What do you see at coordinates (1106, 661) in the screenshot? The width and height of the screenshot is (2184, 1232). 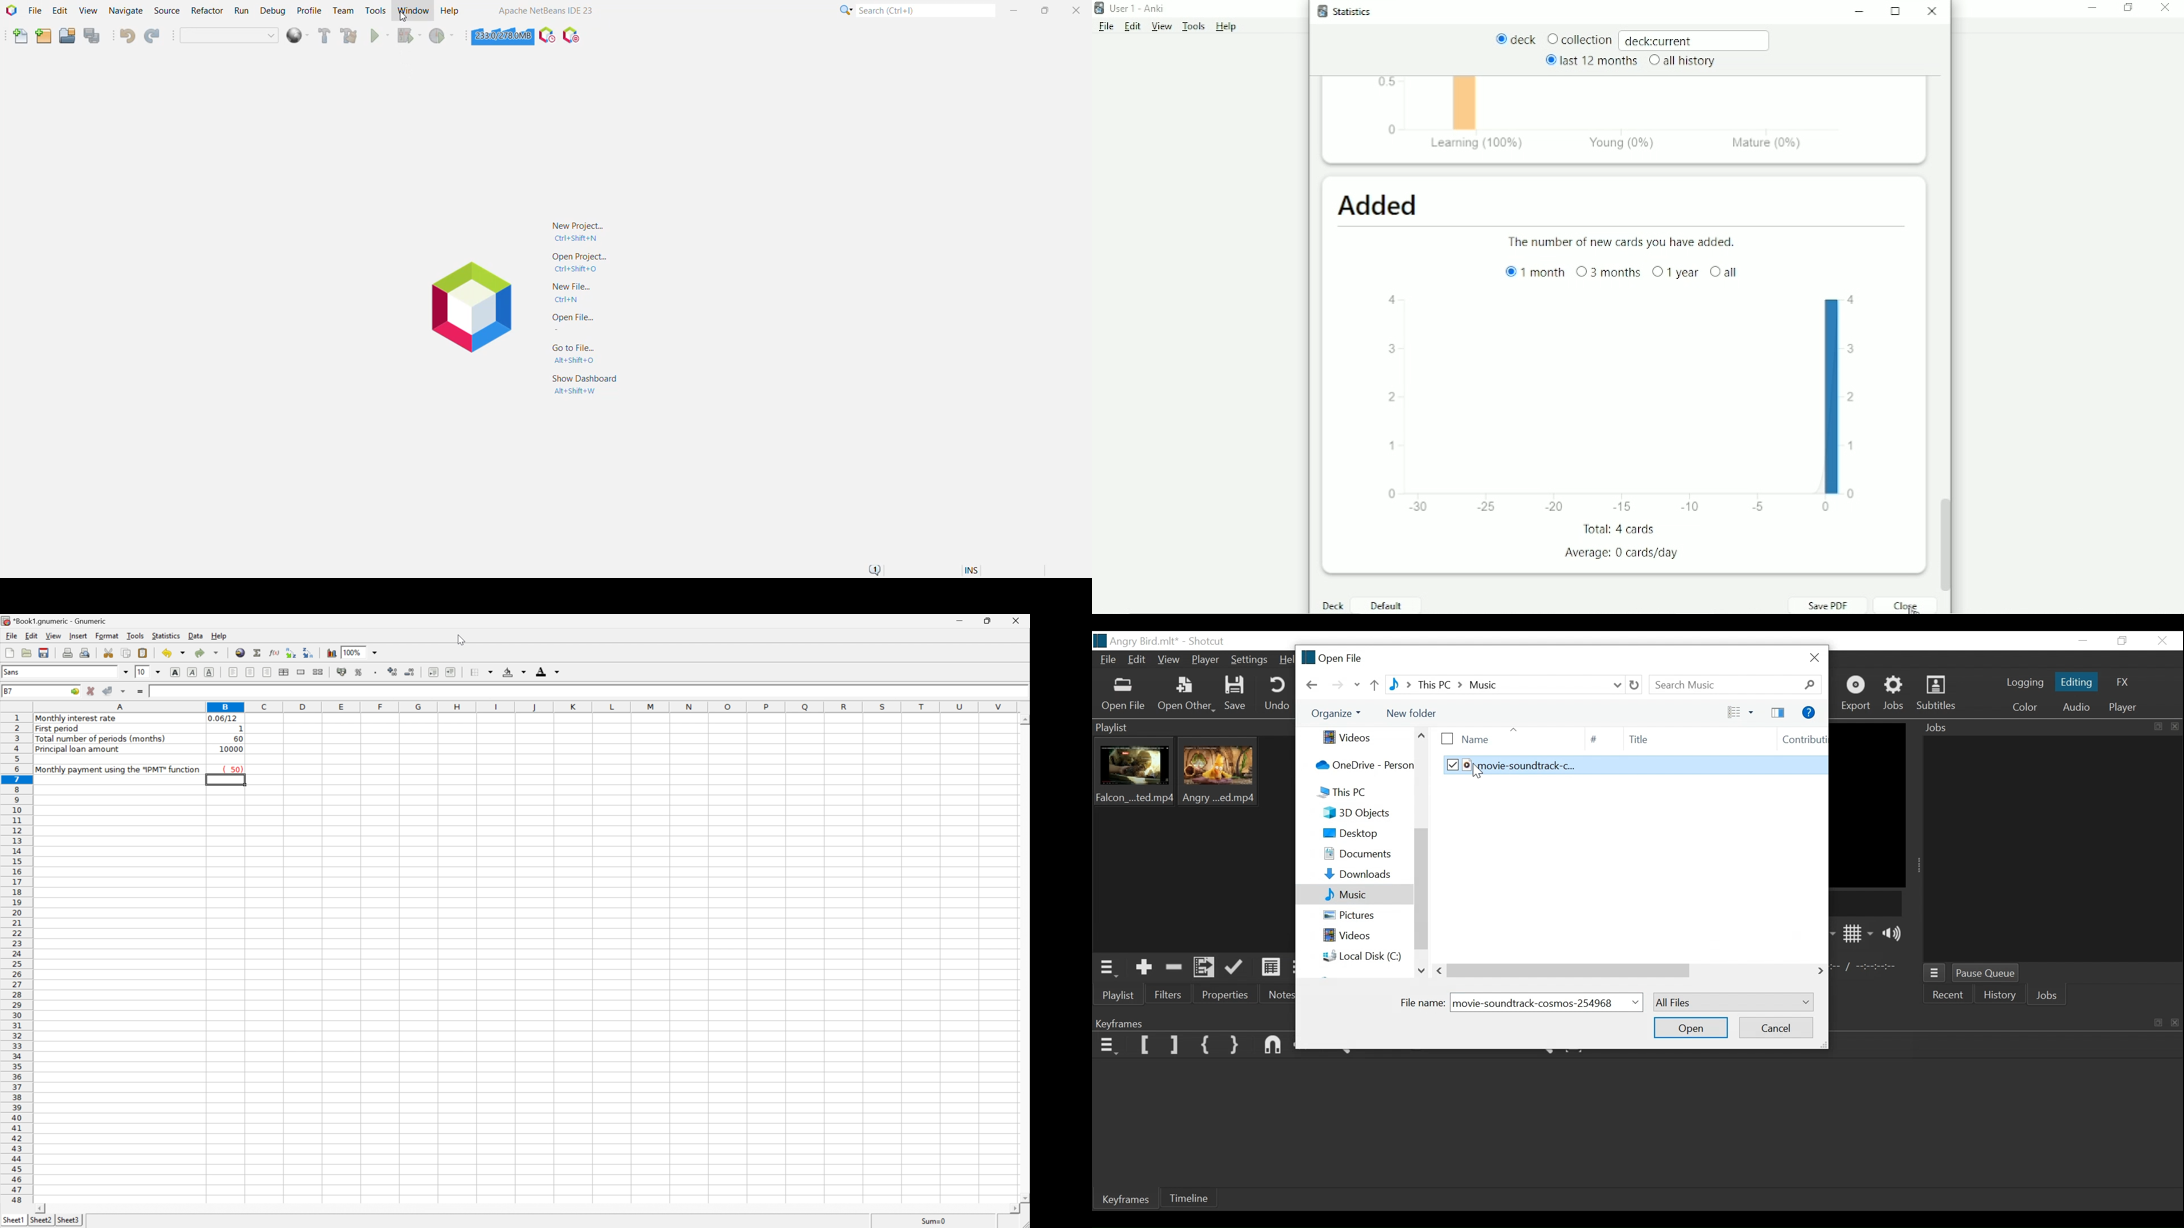 I see `File` at bounding box center [1106, 661].